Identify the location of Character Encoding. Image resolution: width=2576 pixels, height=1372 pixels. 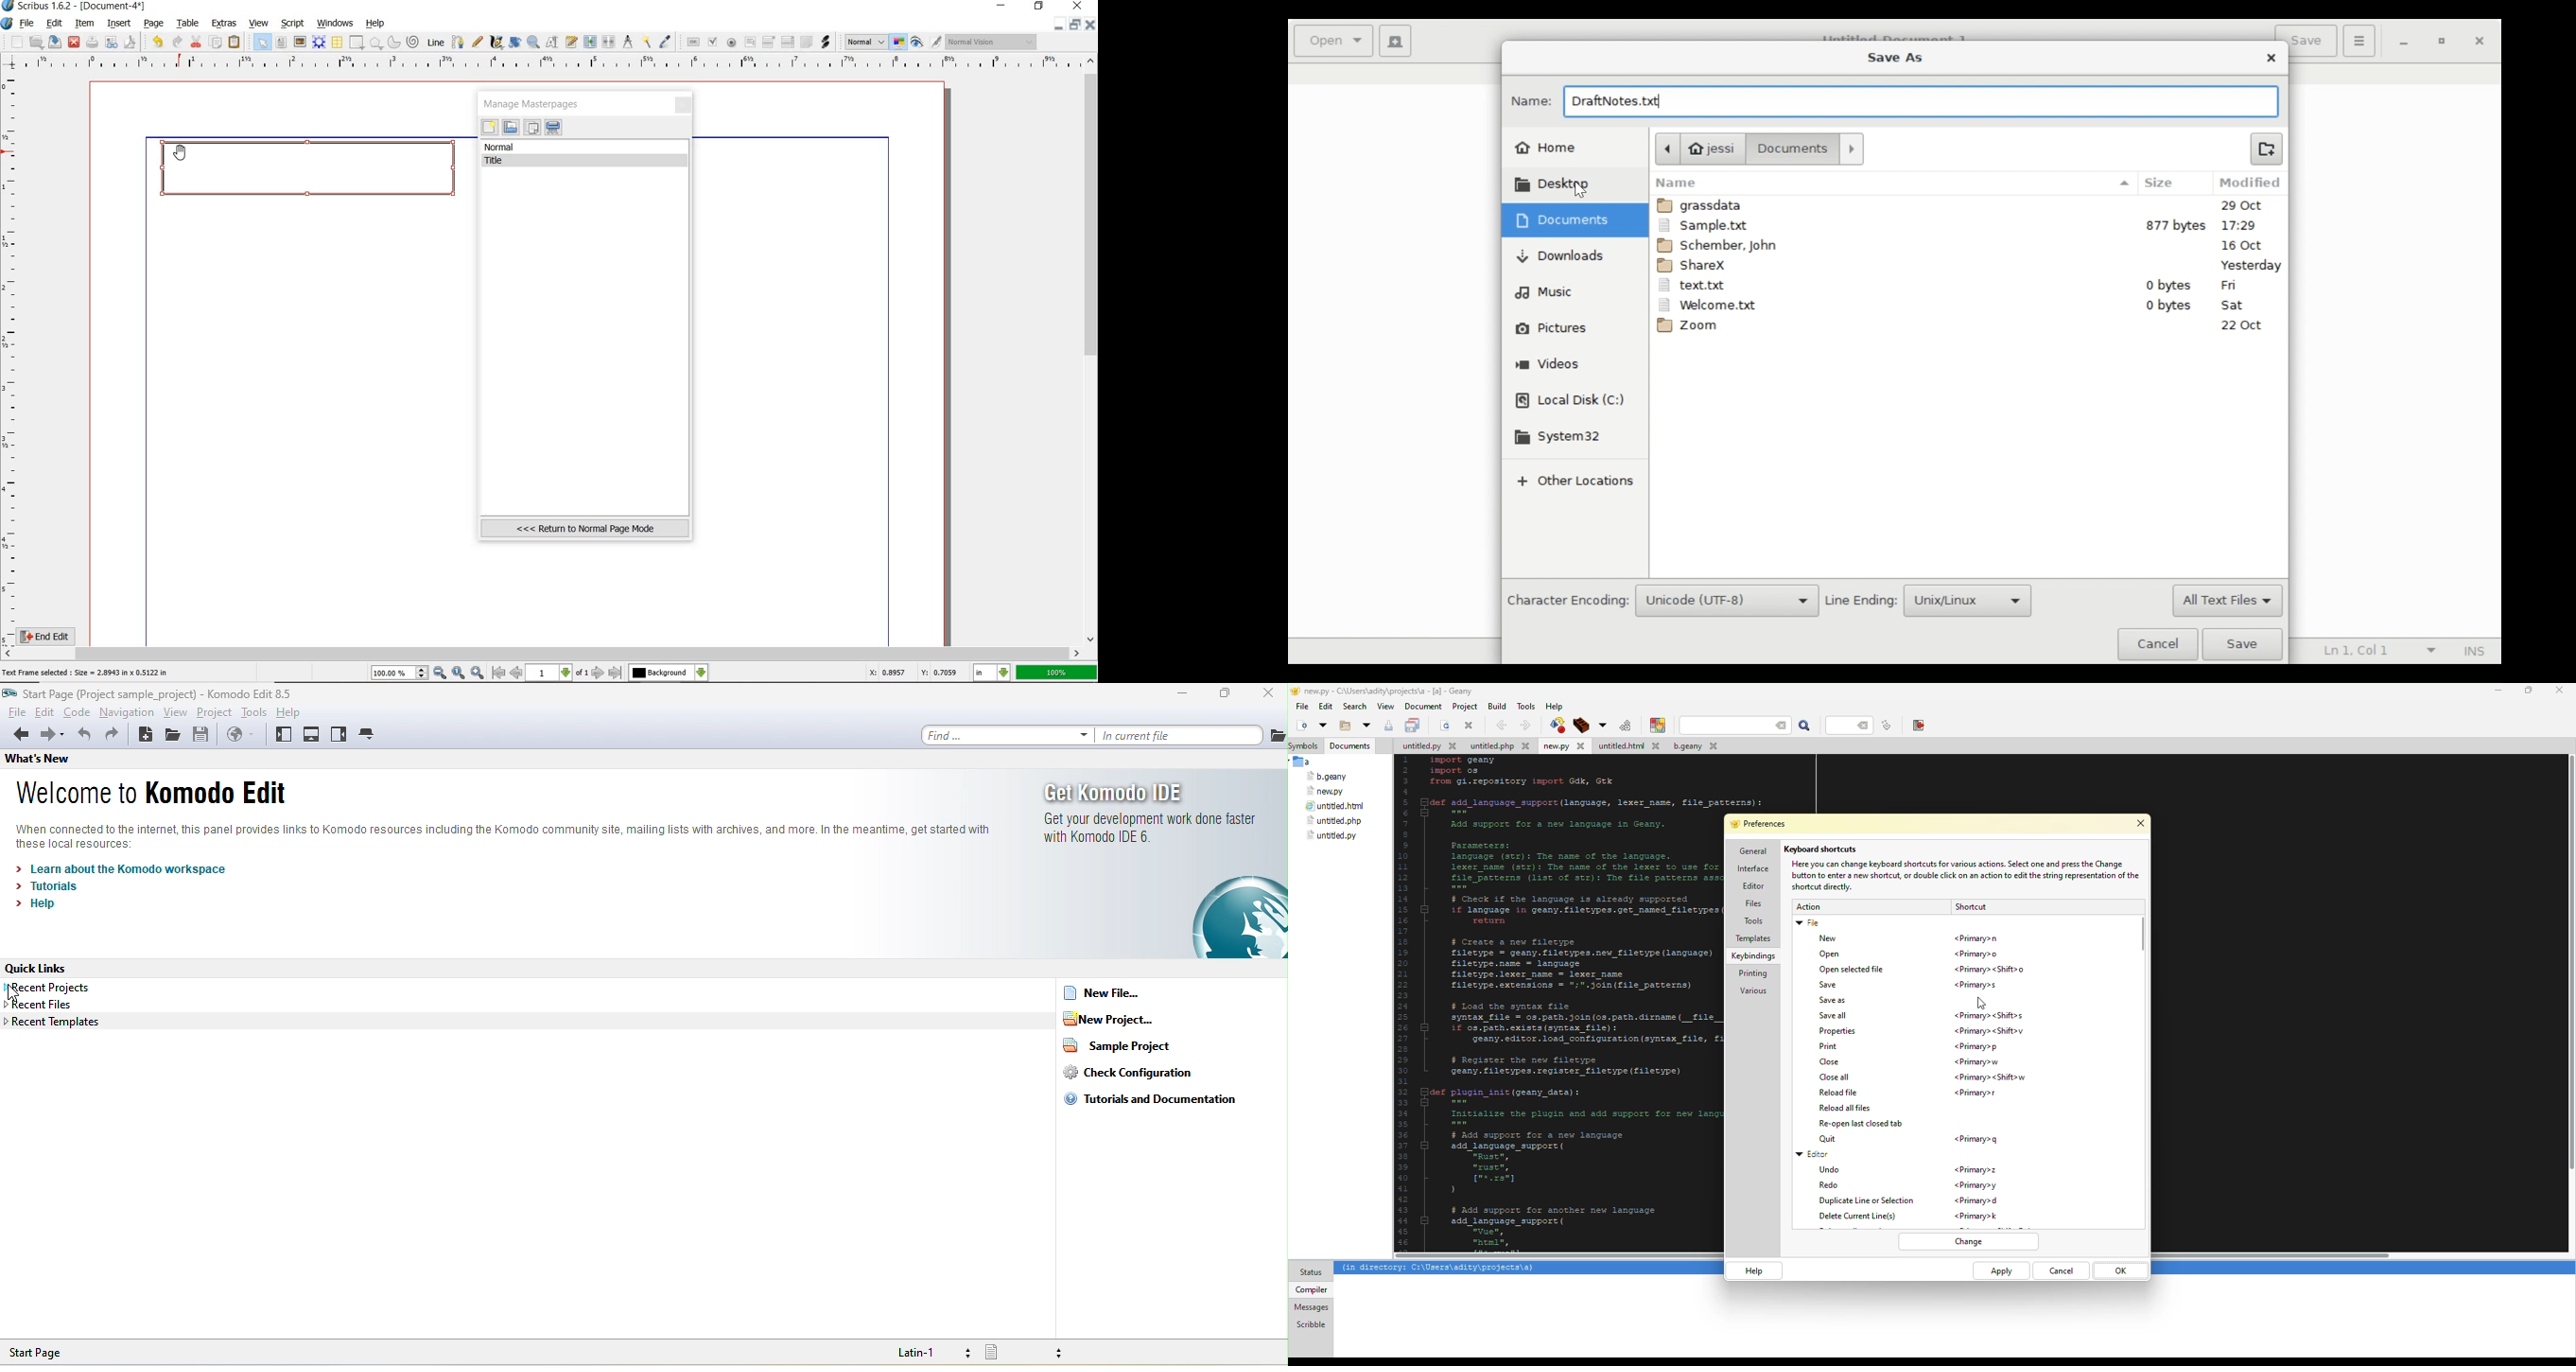
(1567, 601).